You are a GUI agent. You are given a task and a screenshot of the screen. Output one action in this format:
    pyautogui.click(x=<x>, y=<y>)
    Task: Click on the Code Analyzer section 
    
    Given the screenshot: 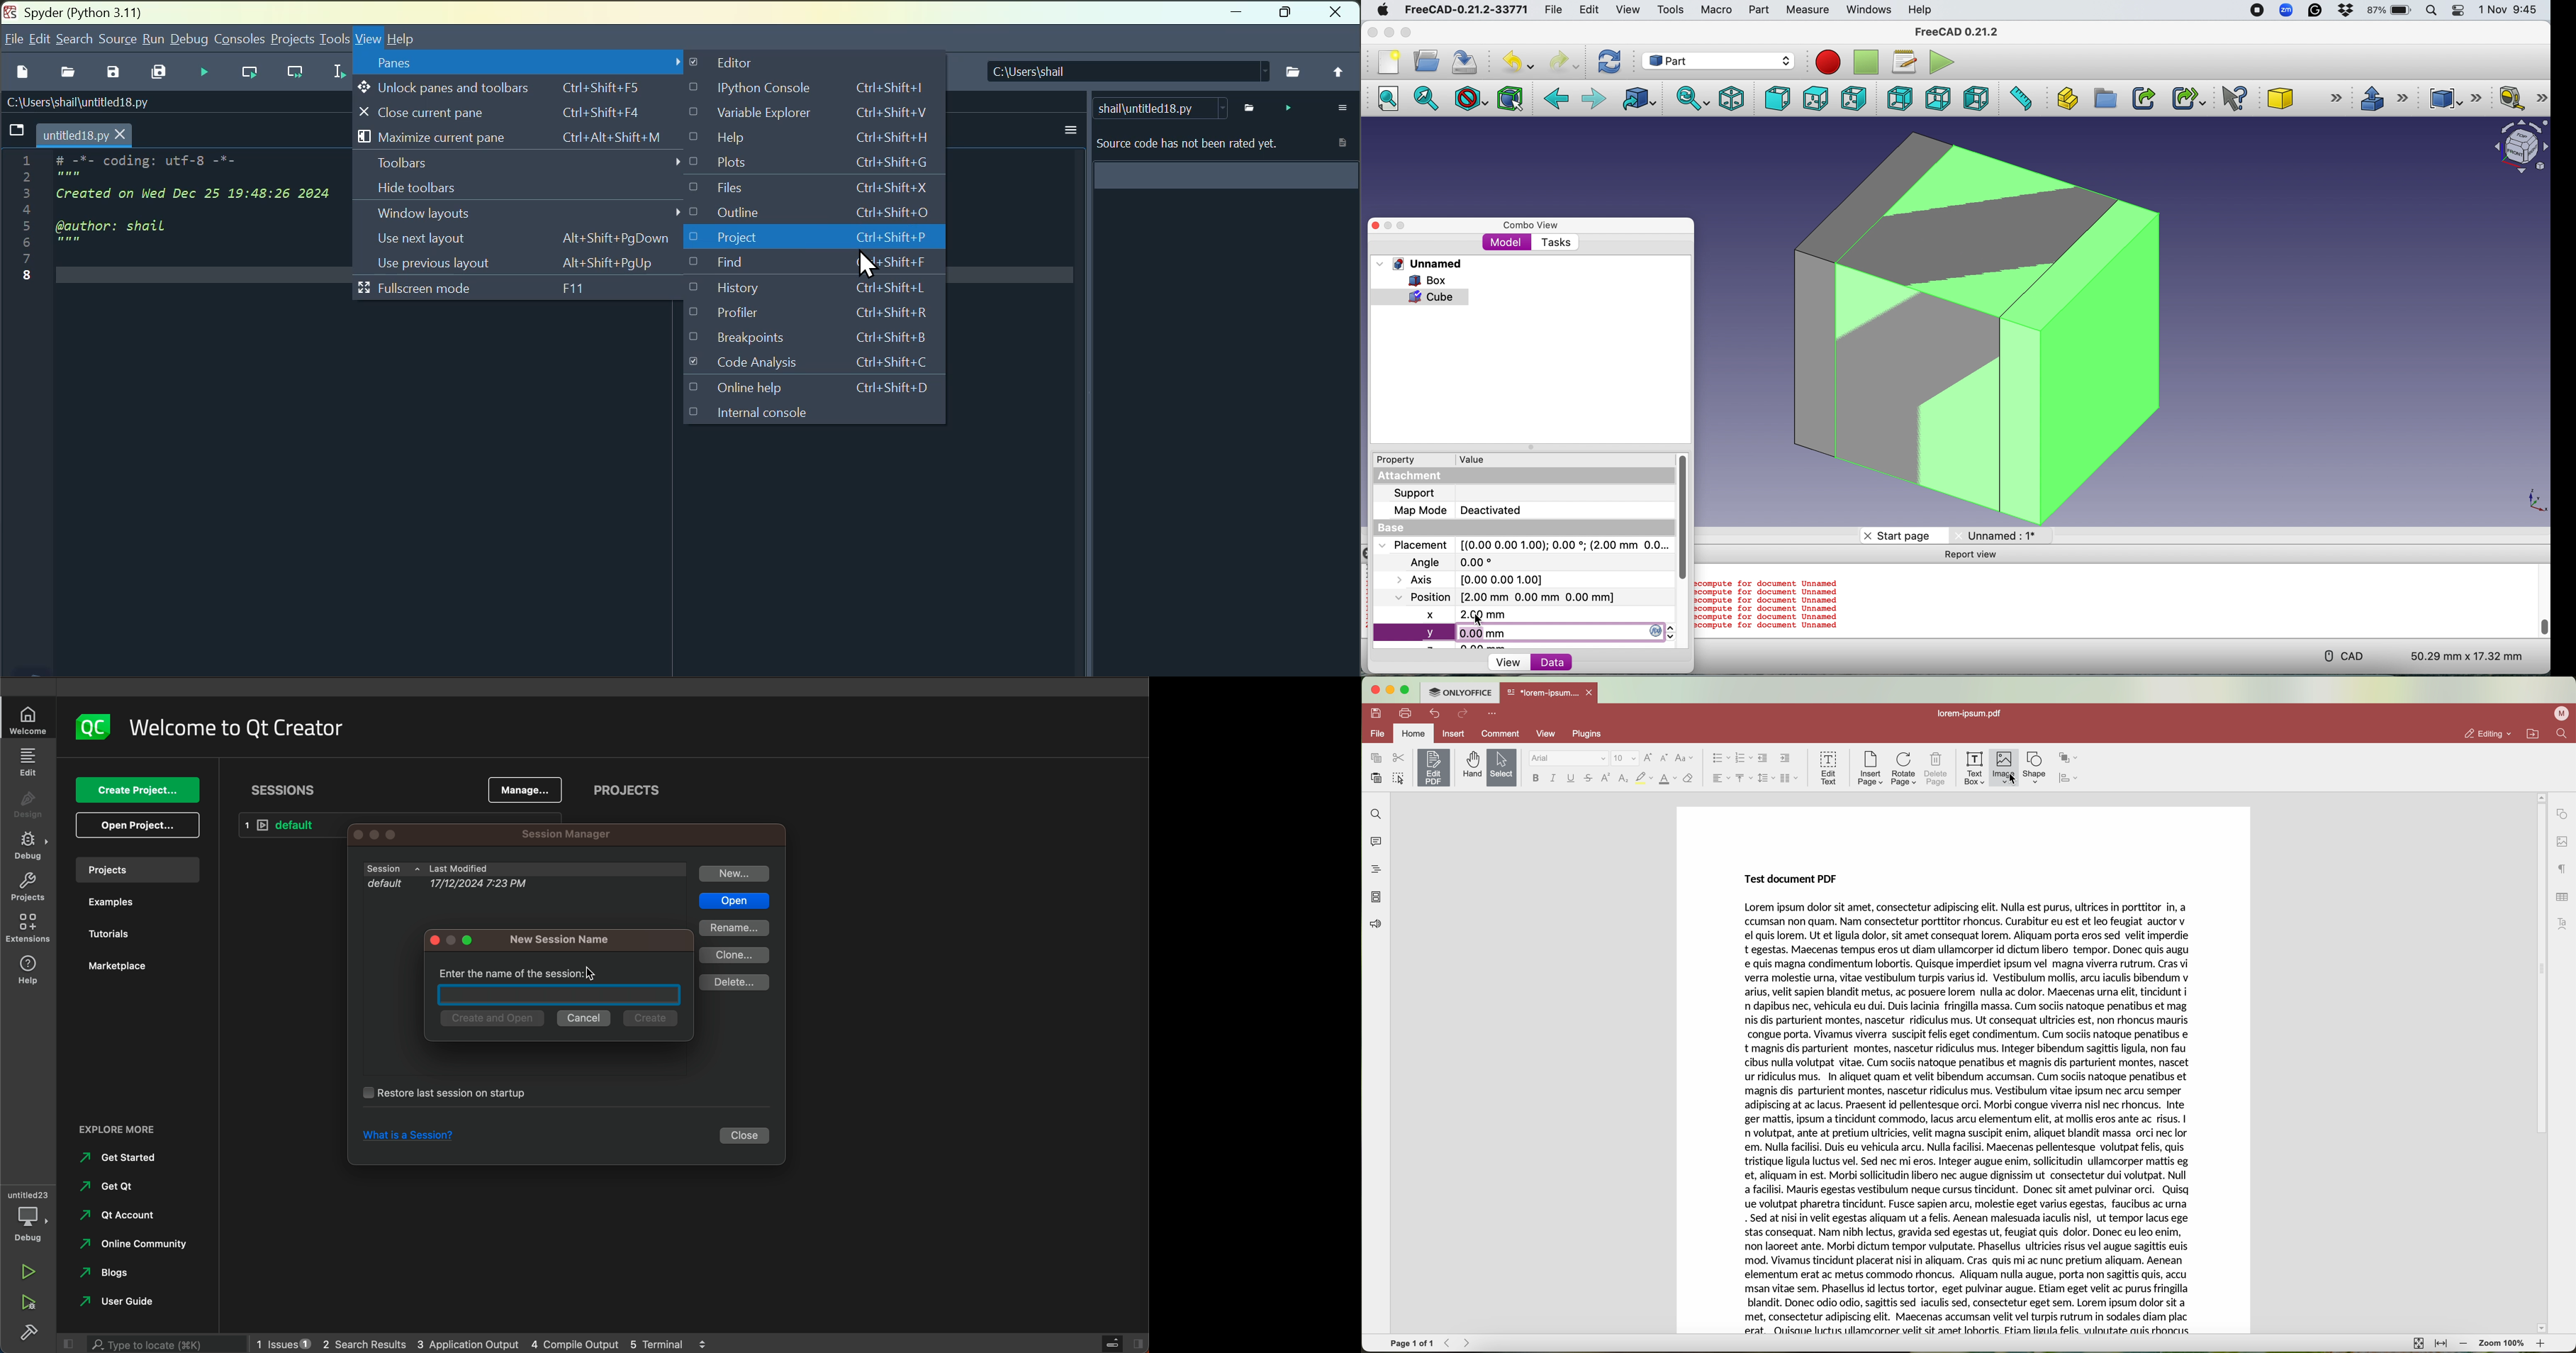 What is the action you would take?
    pyautogui.click(x=1223, y=186)
    